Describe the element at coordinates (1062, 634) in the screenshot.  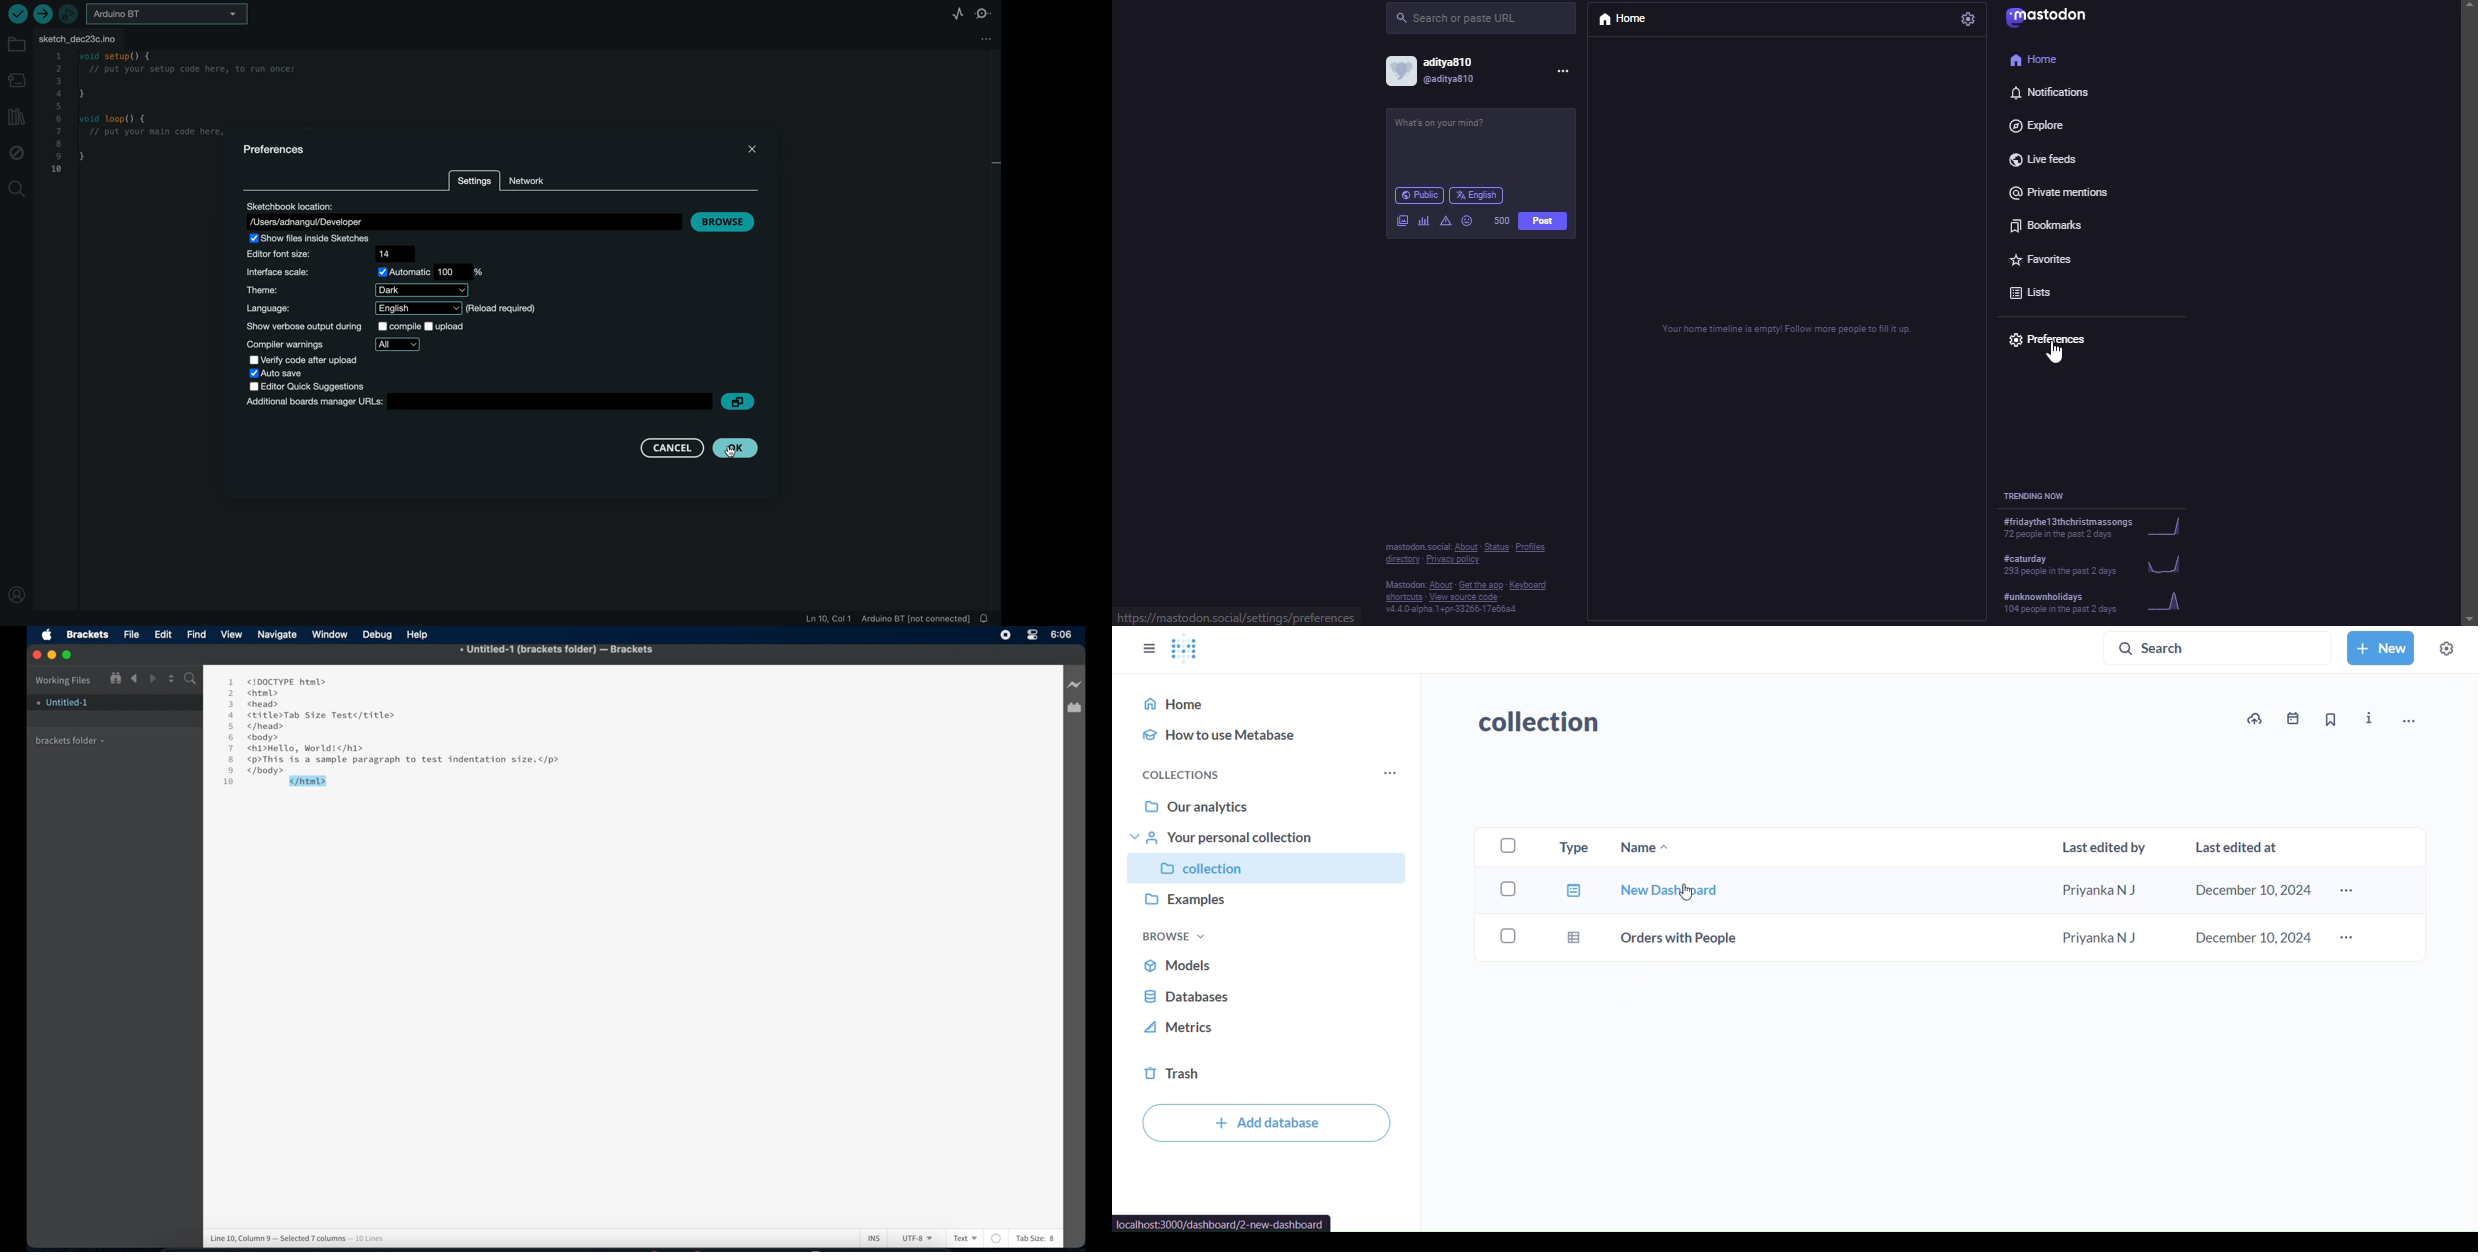
I see `6:06` at that location.